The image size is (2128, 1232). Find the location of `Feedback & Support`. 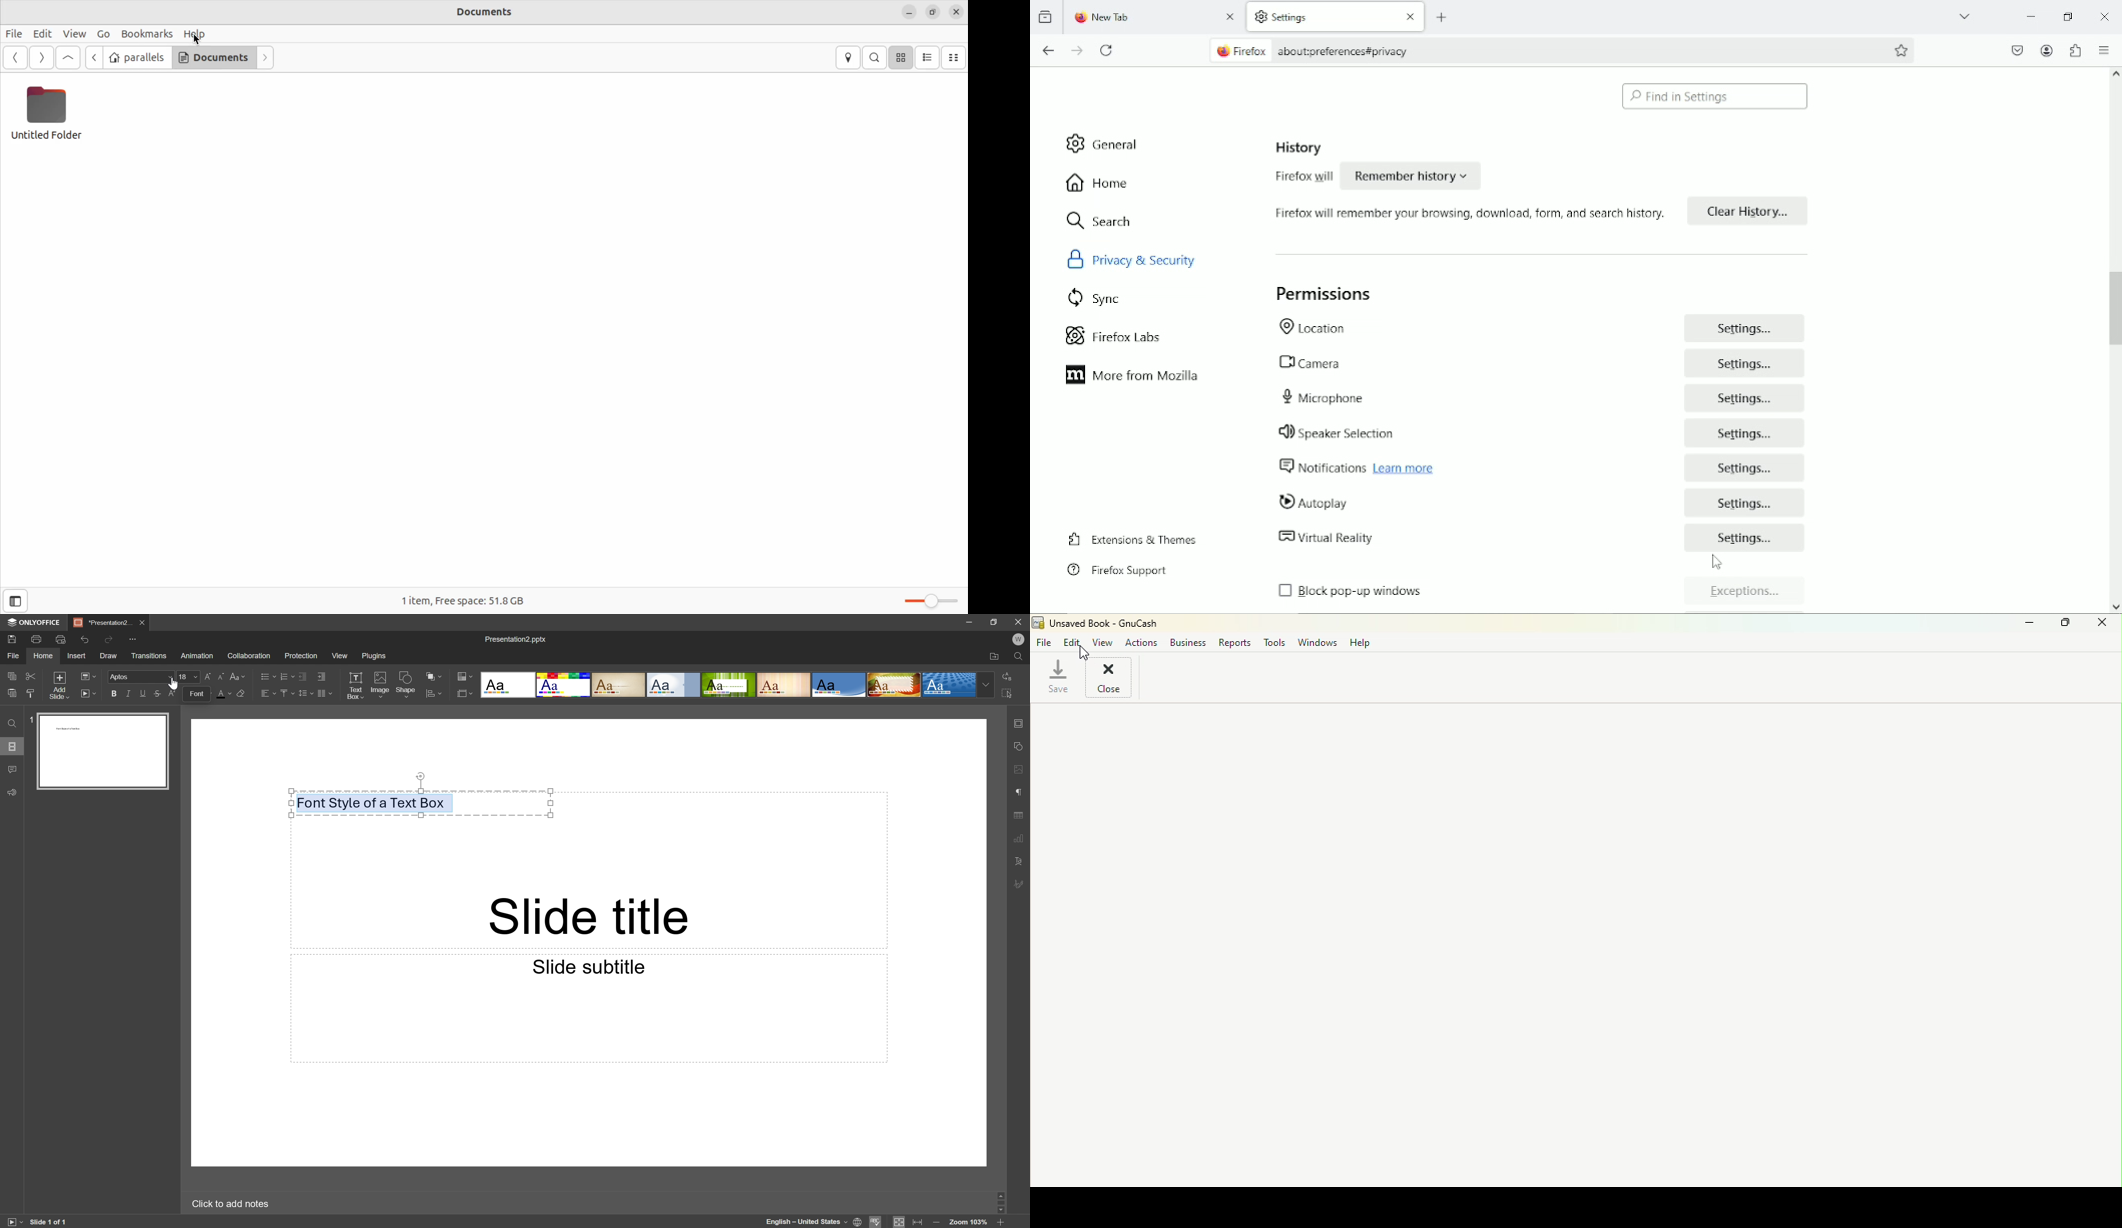

Feedback & Support is located at coordinates (12, 793).